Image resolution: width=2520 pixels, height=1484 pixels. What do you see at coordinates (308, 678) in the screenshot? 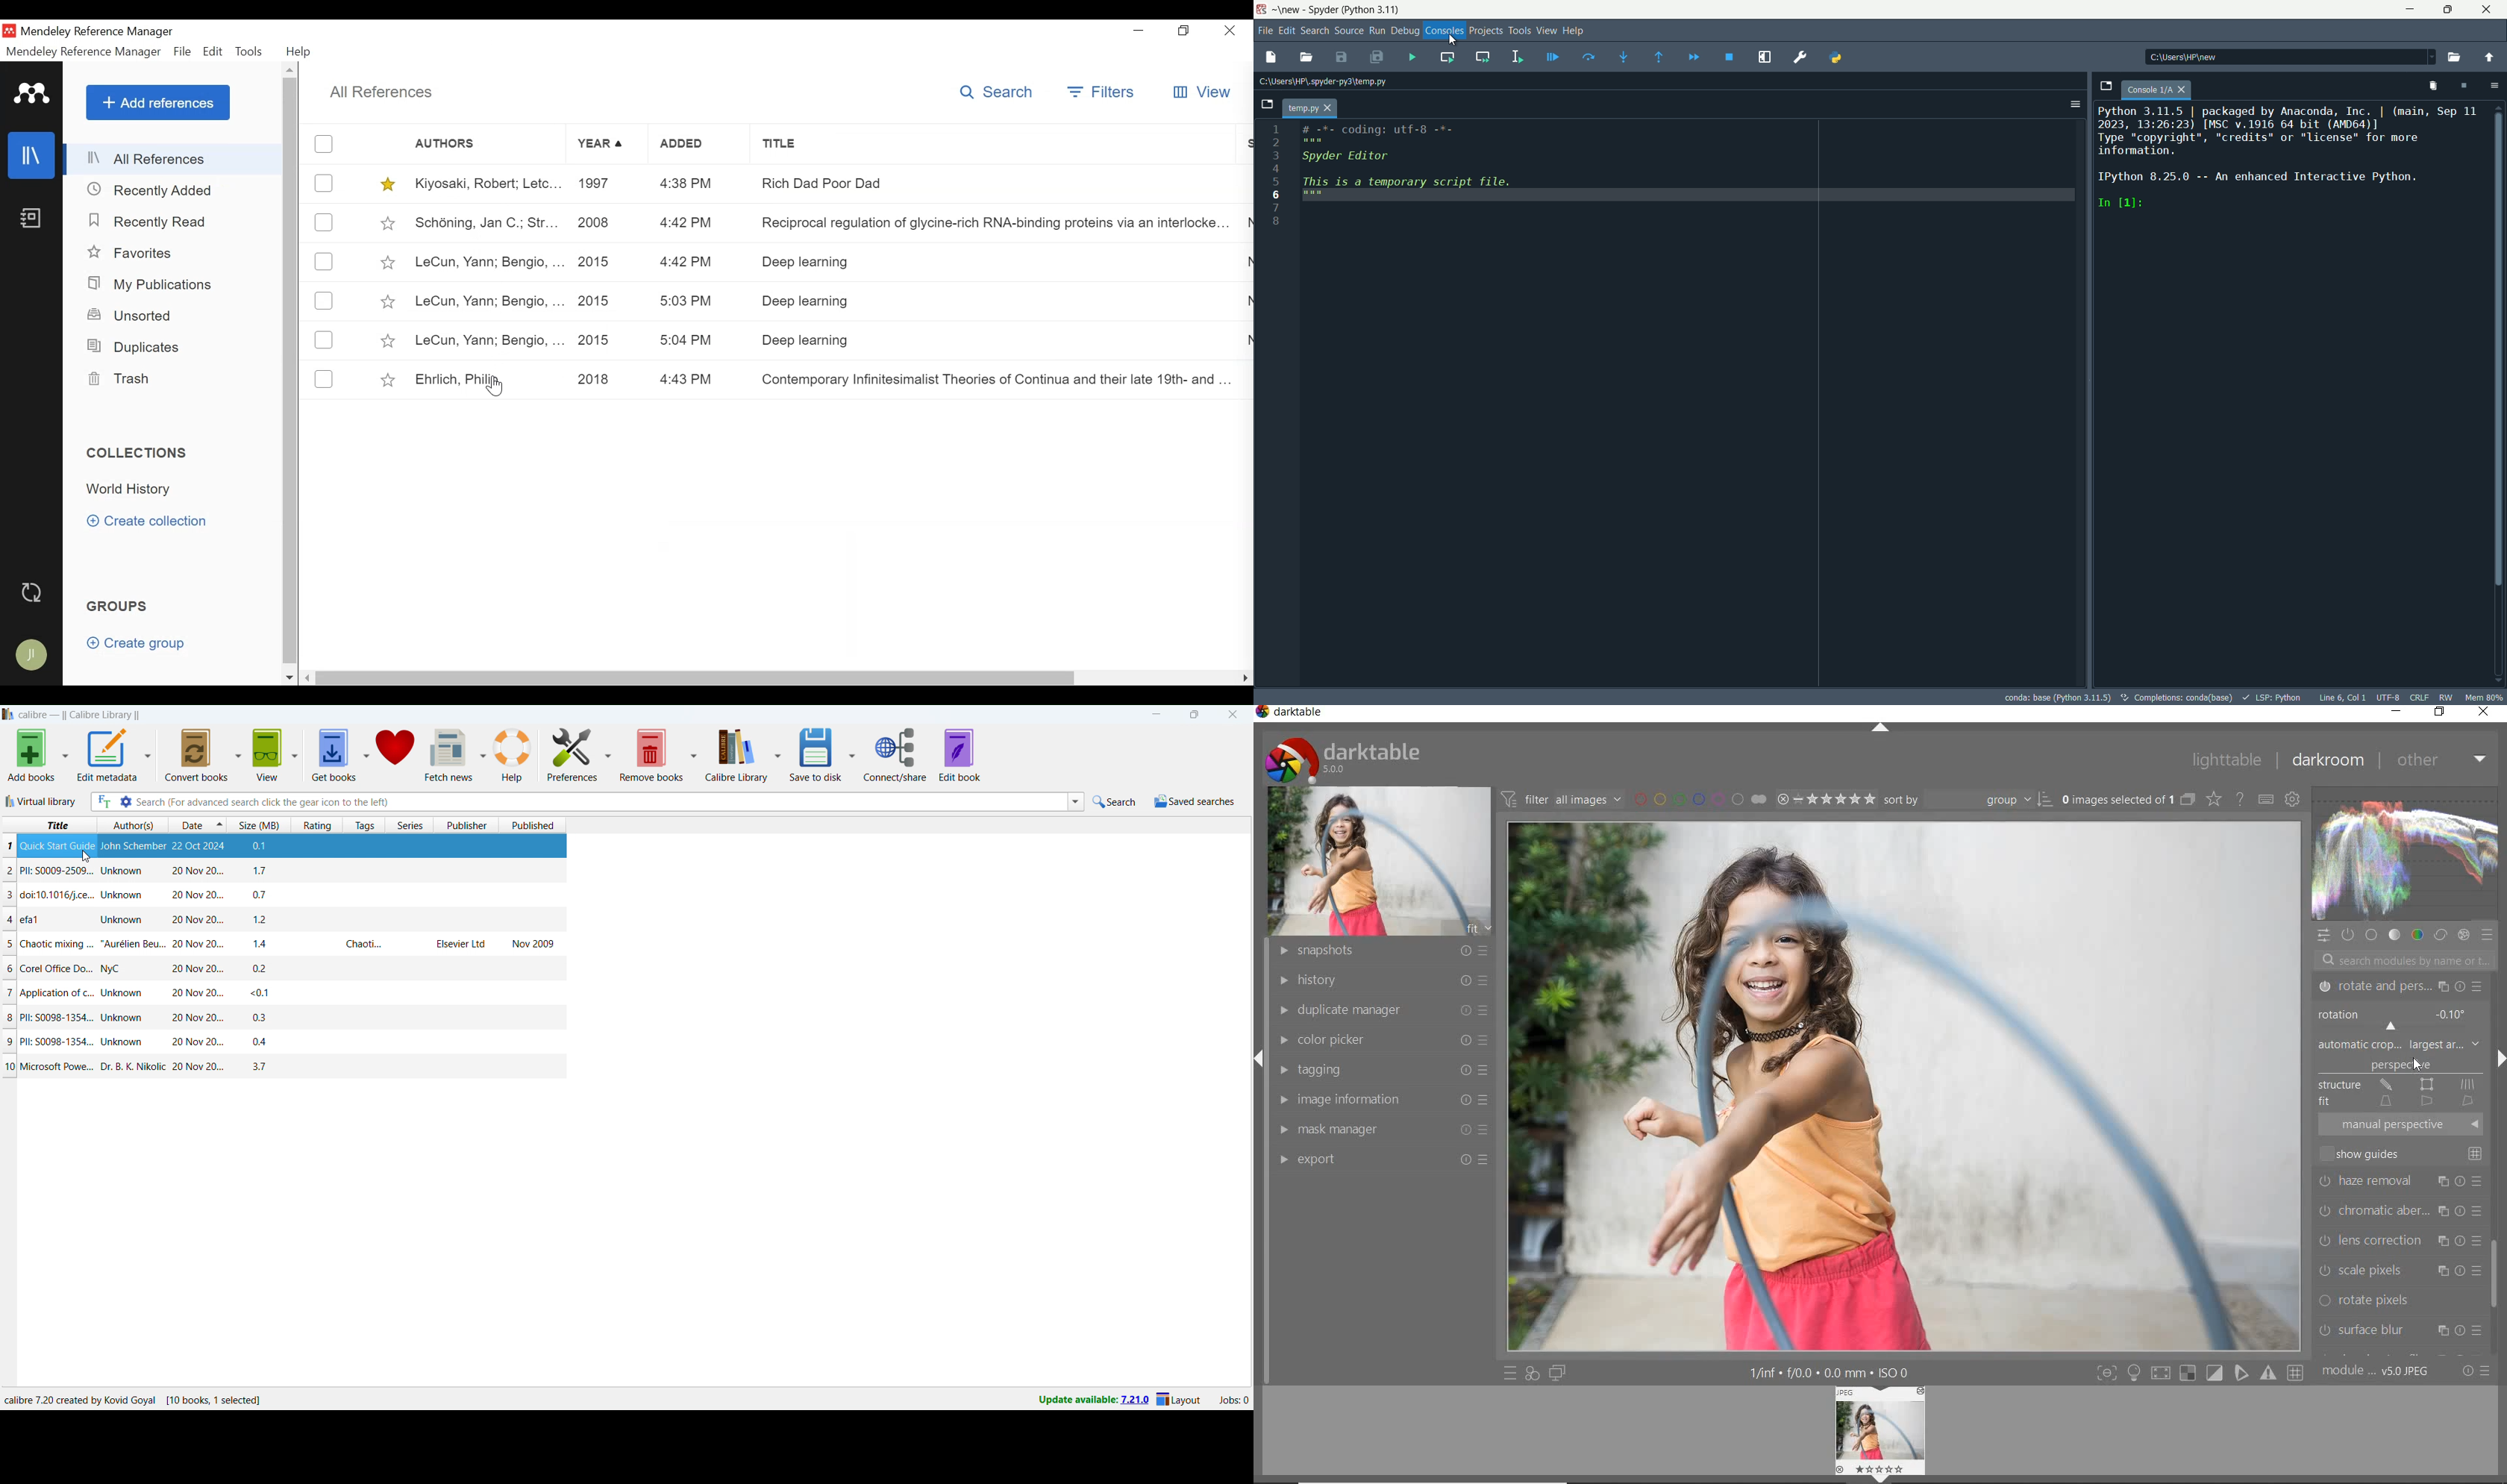
I see `scroll left` at bounding box center [308, 678].